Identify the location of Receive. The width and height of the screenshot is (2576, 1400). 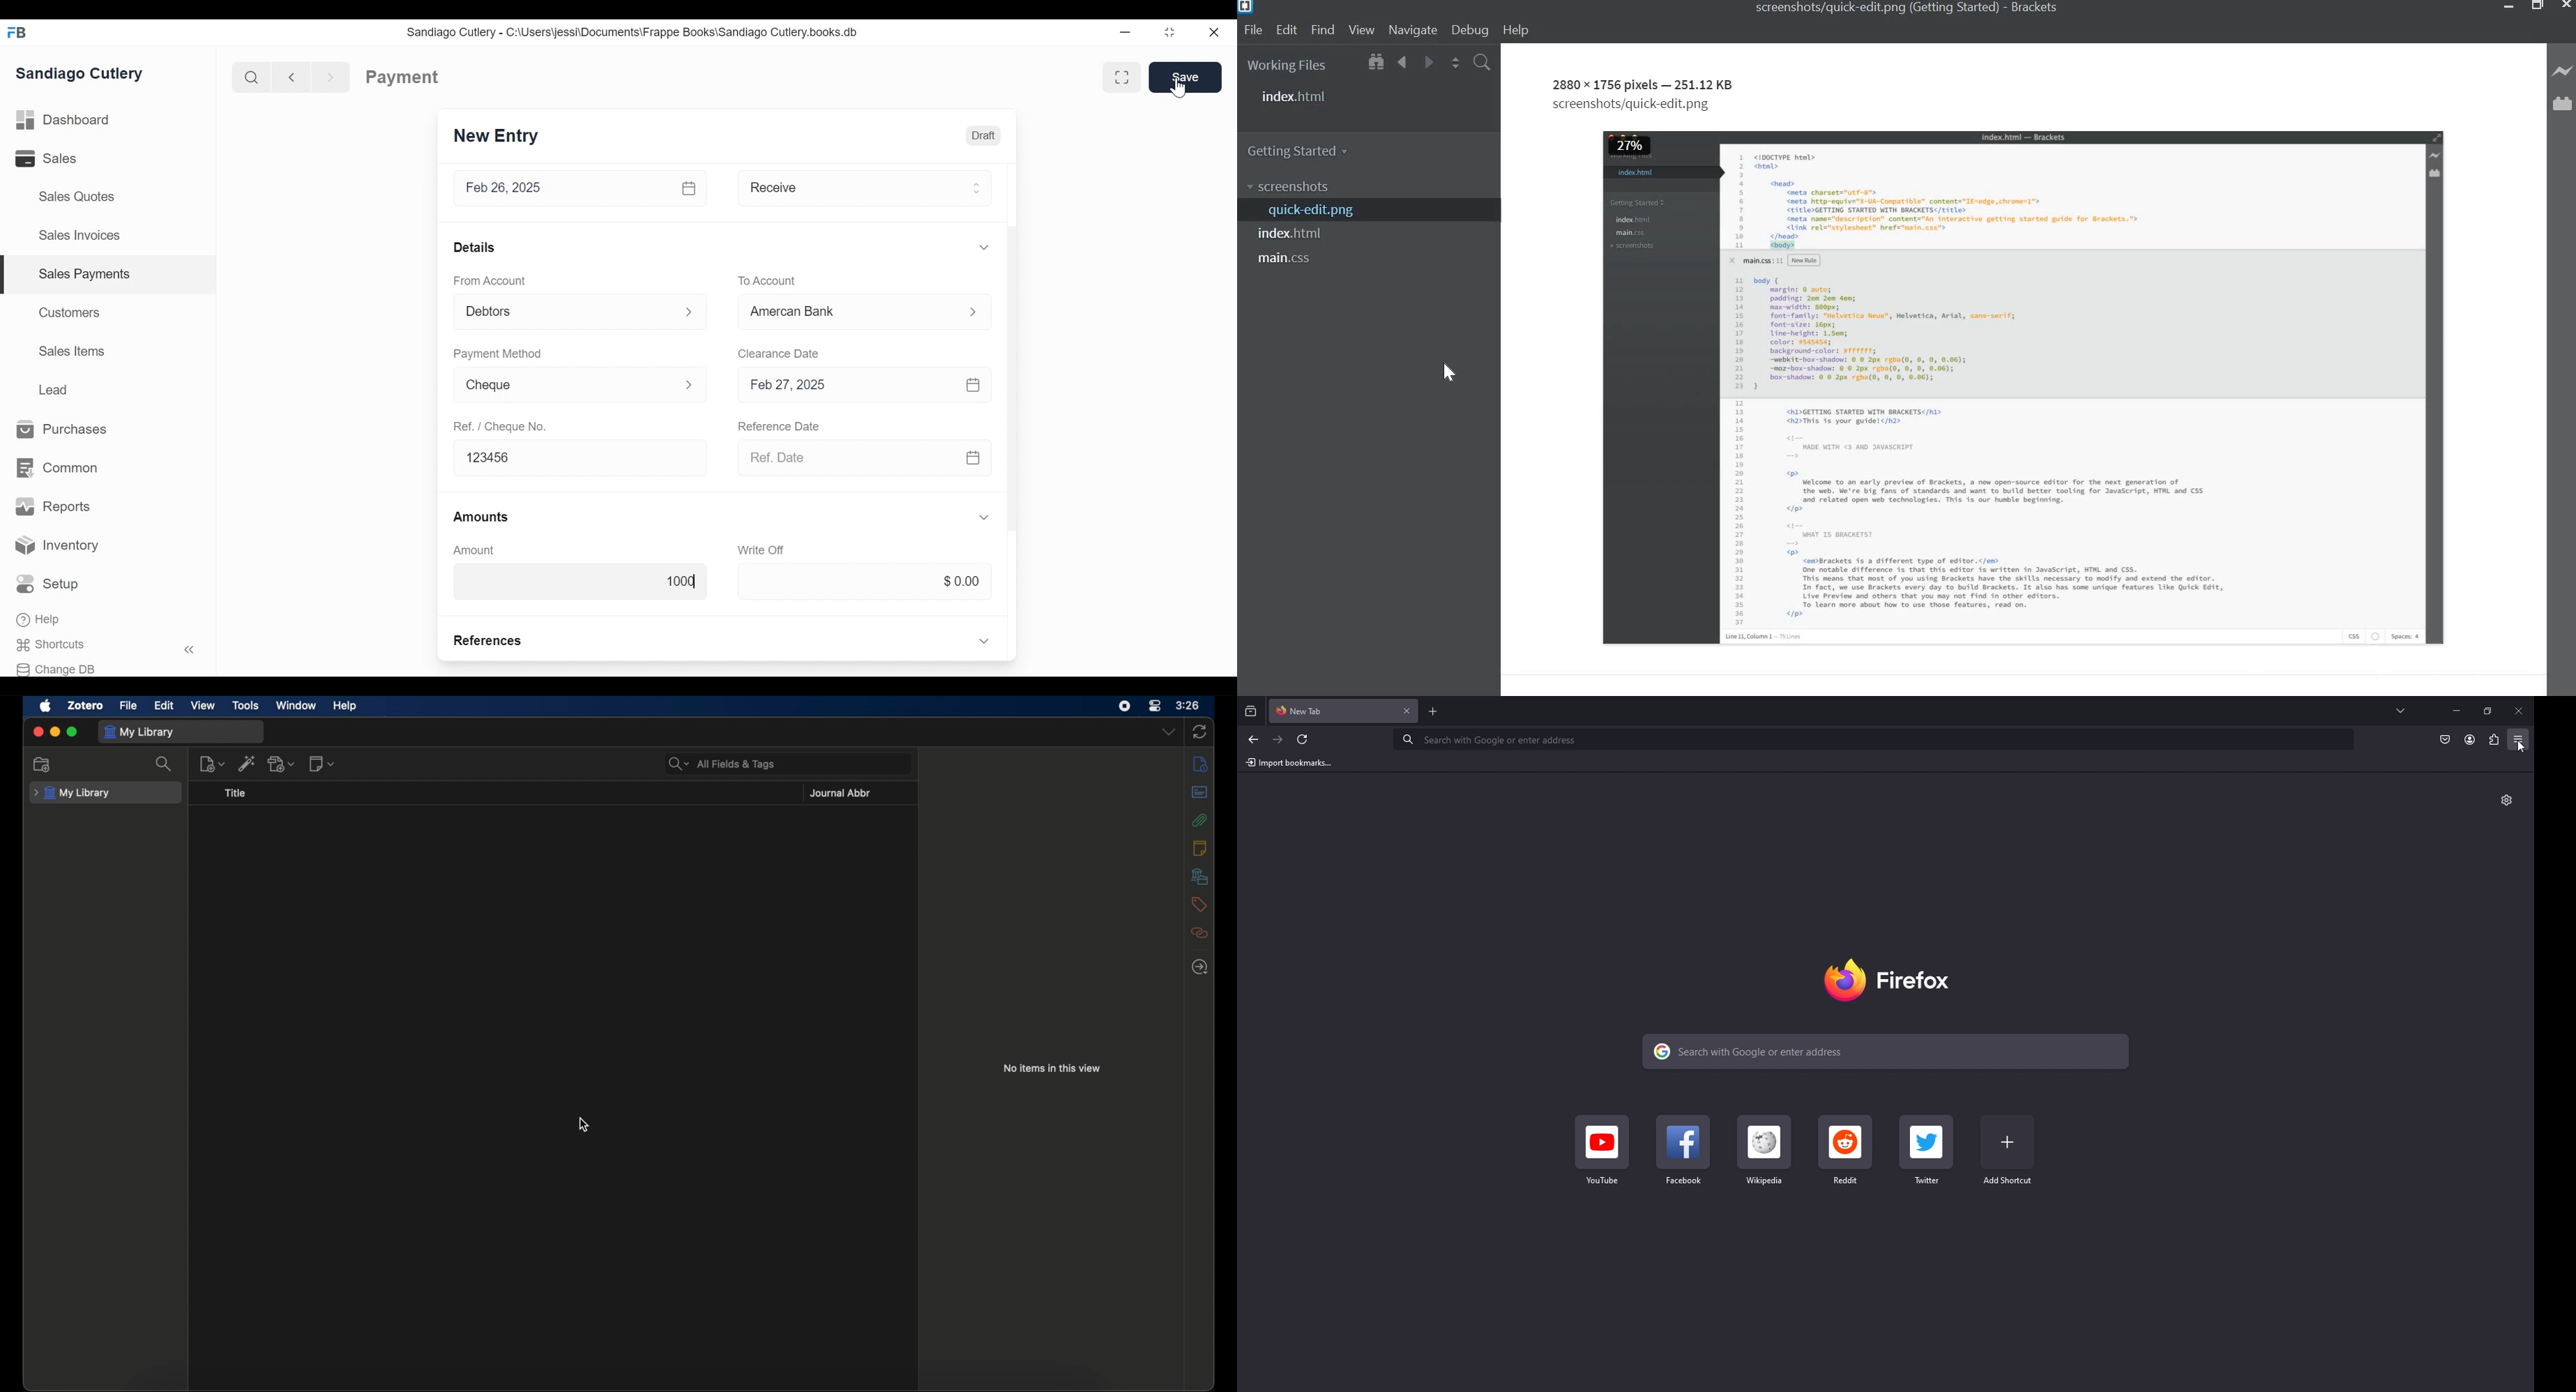
(845, 187).